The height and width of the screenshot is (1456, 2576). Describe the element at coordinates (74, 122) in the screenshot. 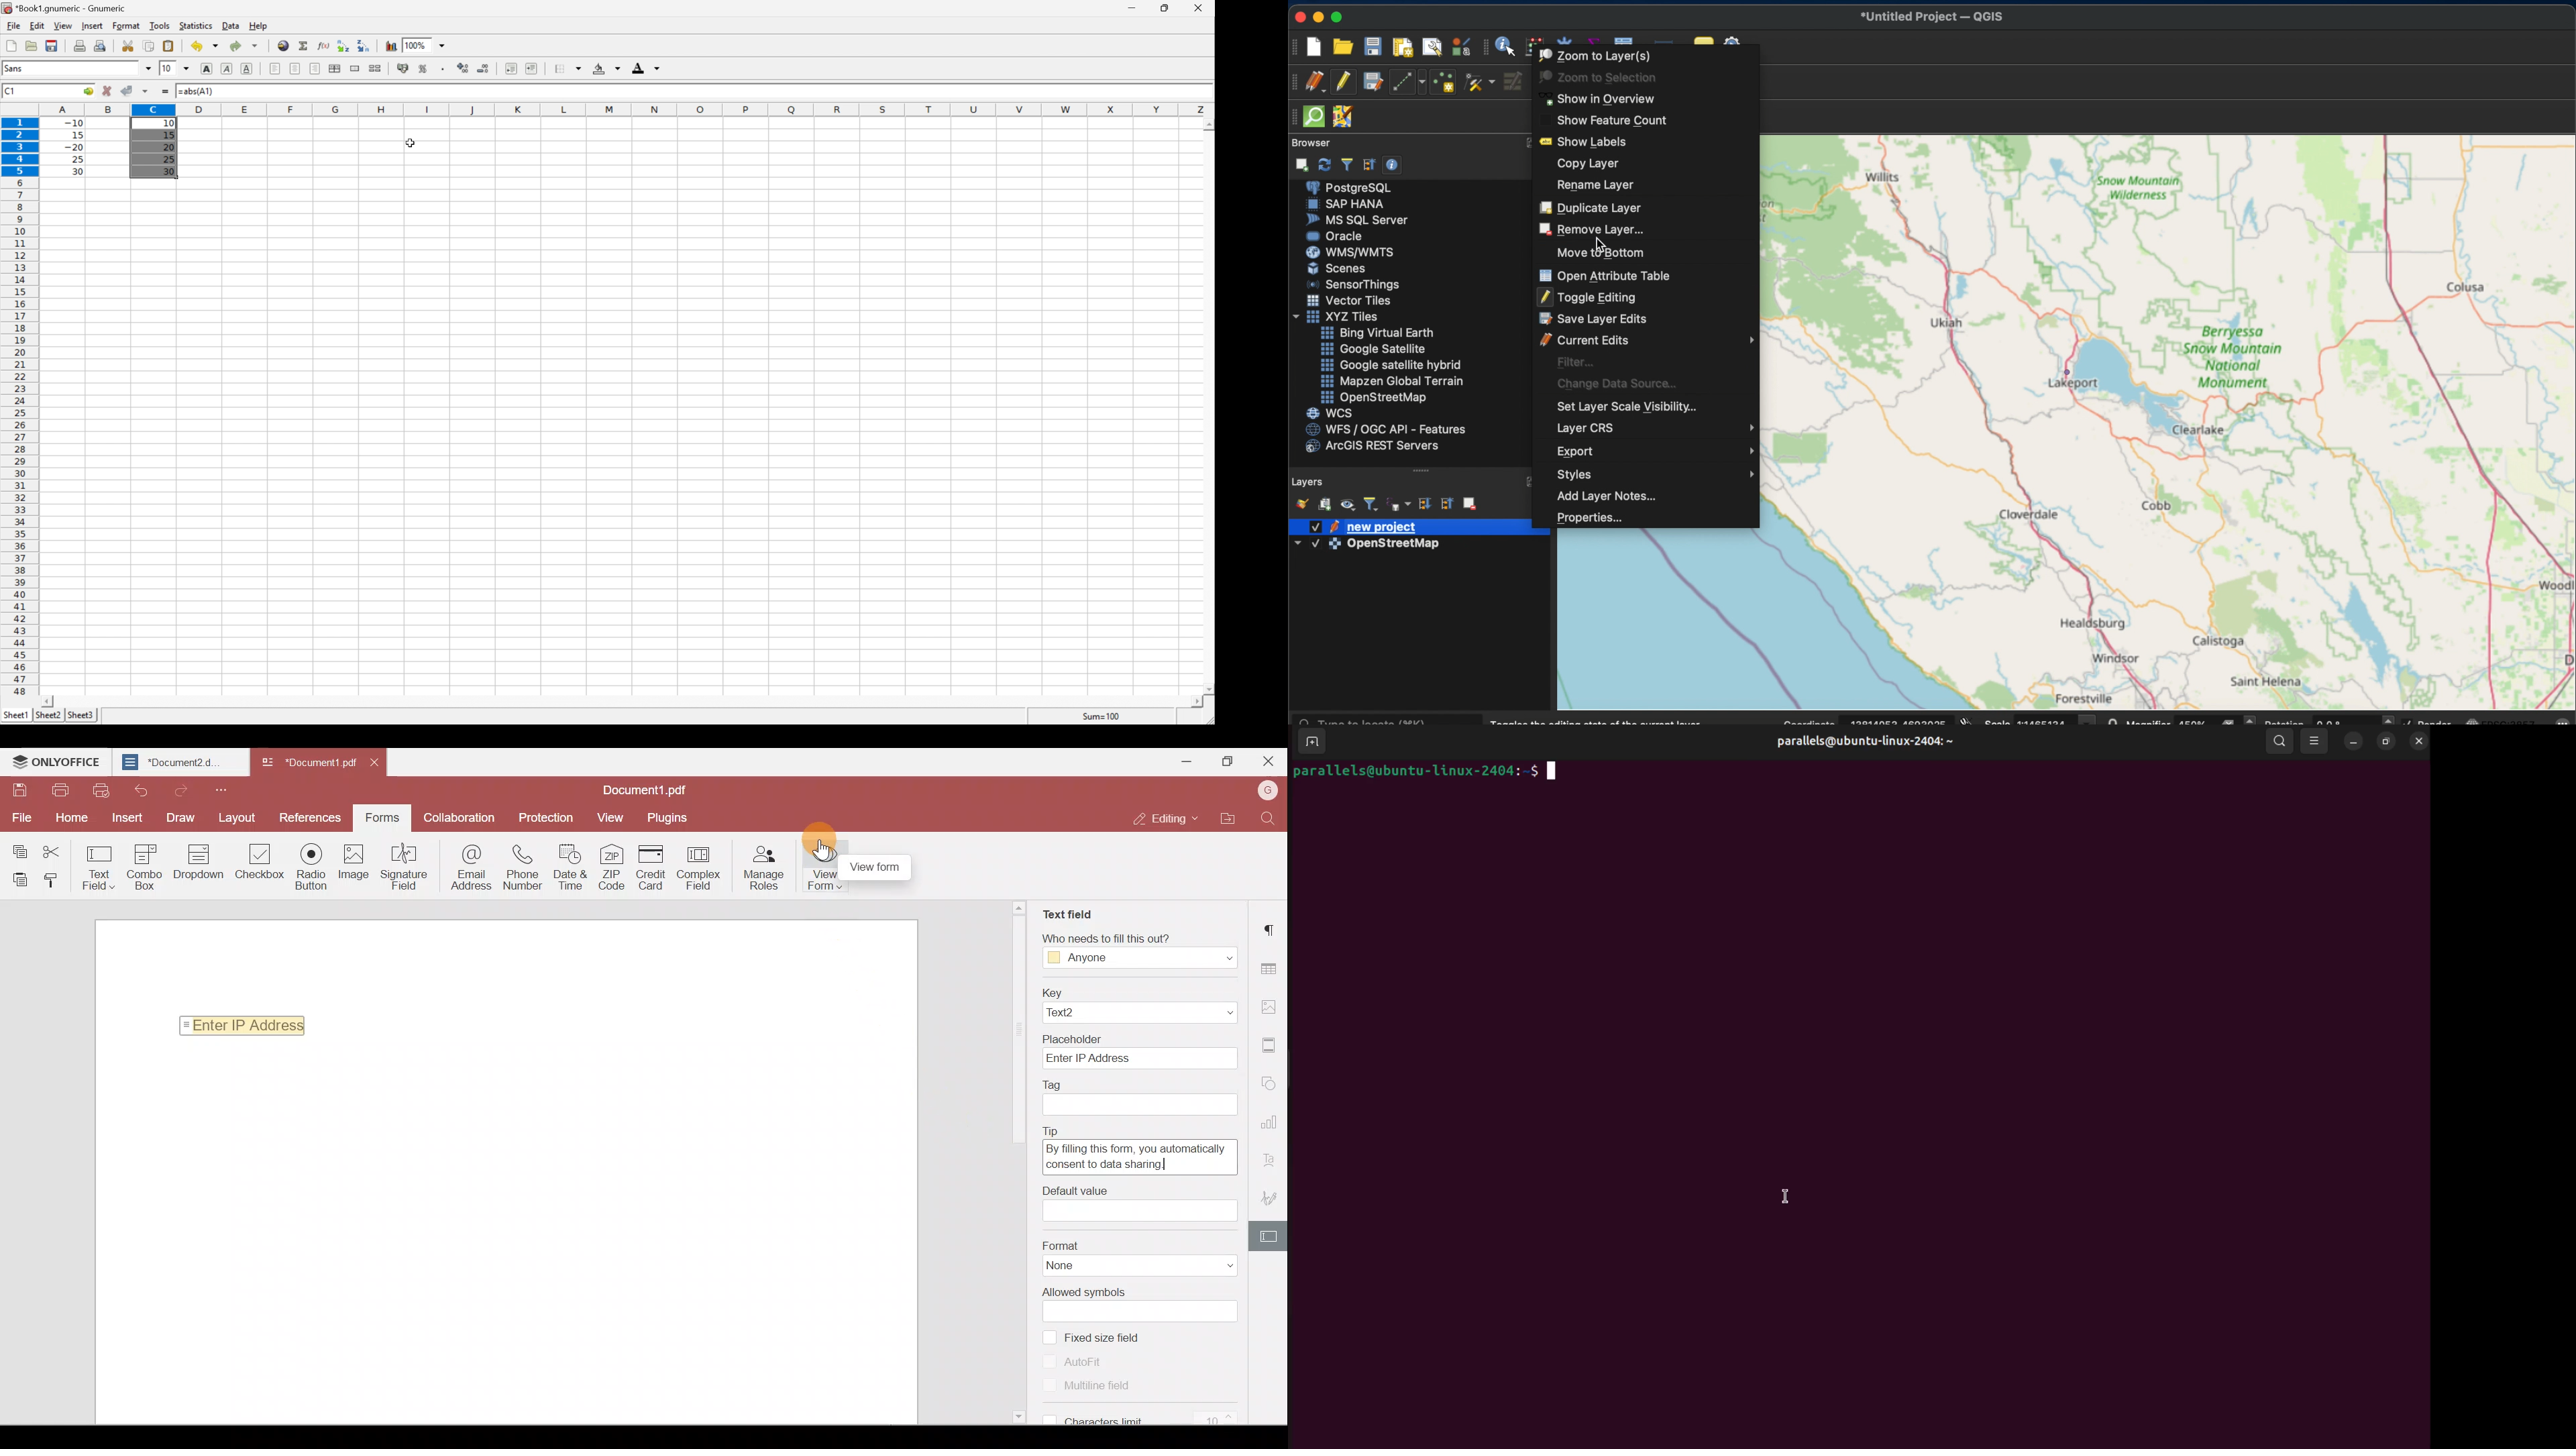

I see `-10` at that location.